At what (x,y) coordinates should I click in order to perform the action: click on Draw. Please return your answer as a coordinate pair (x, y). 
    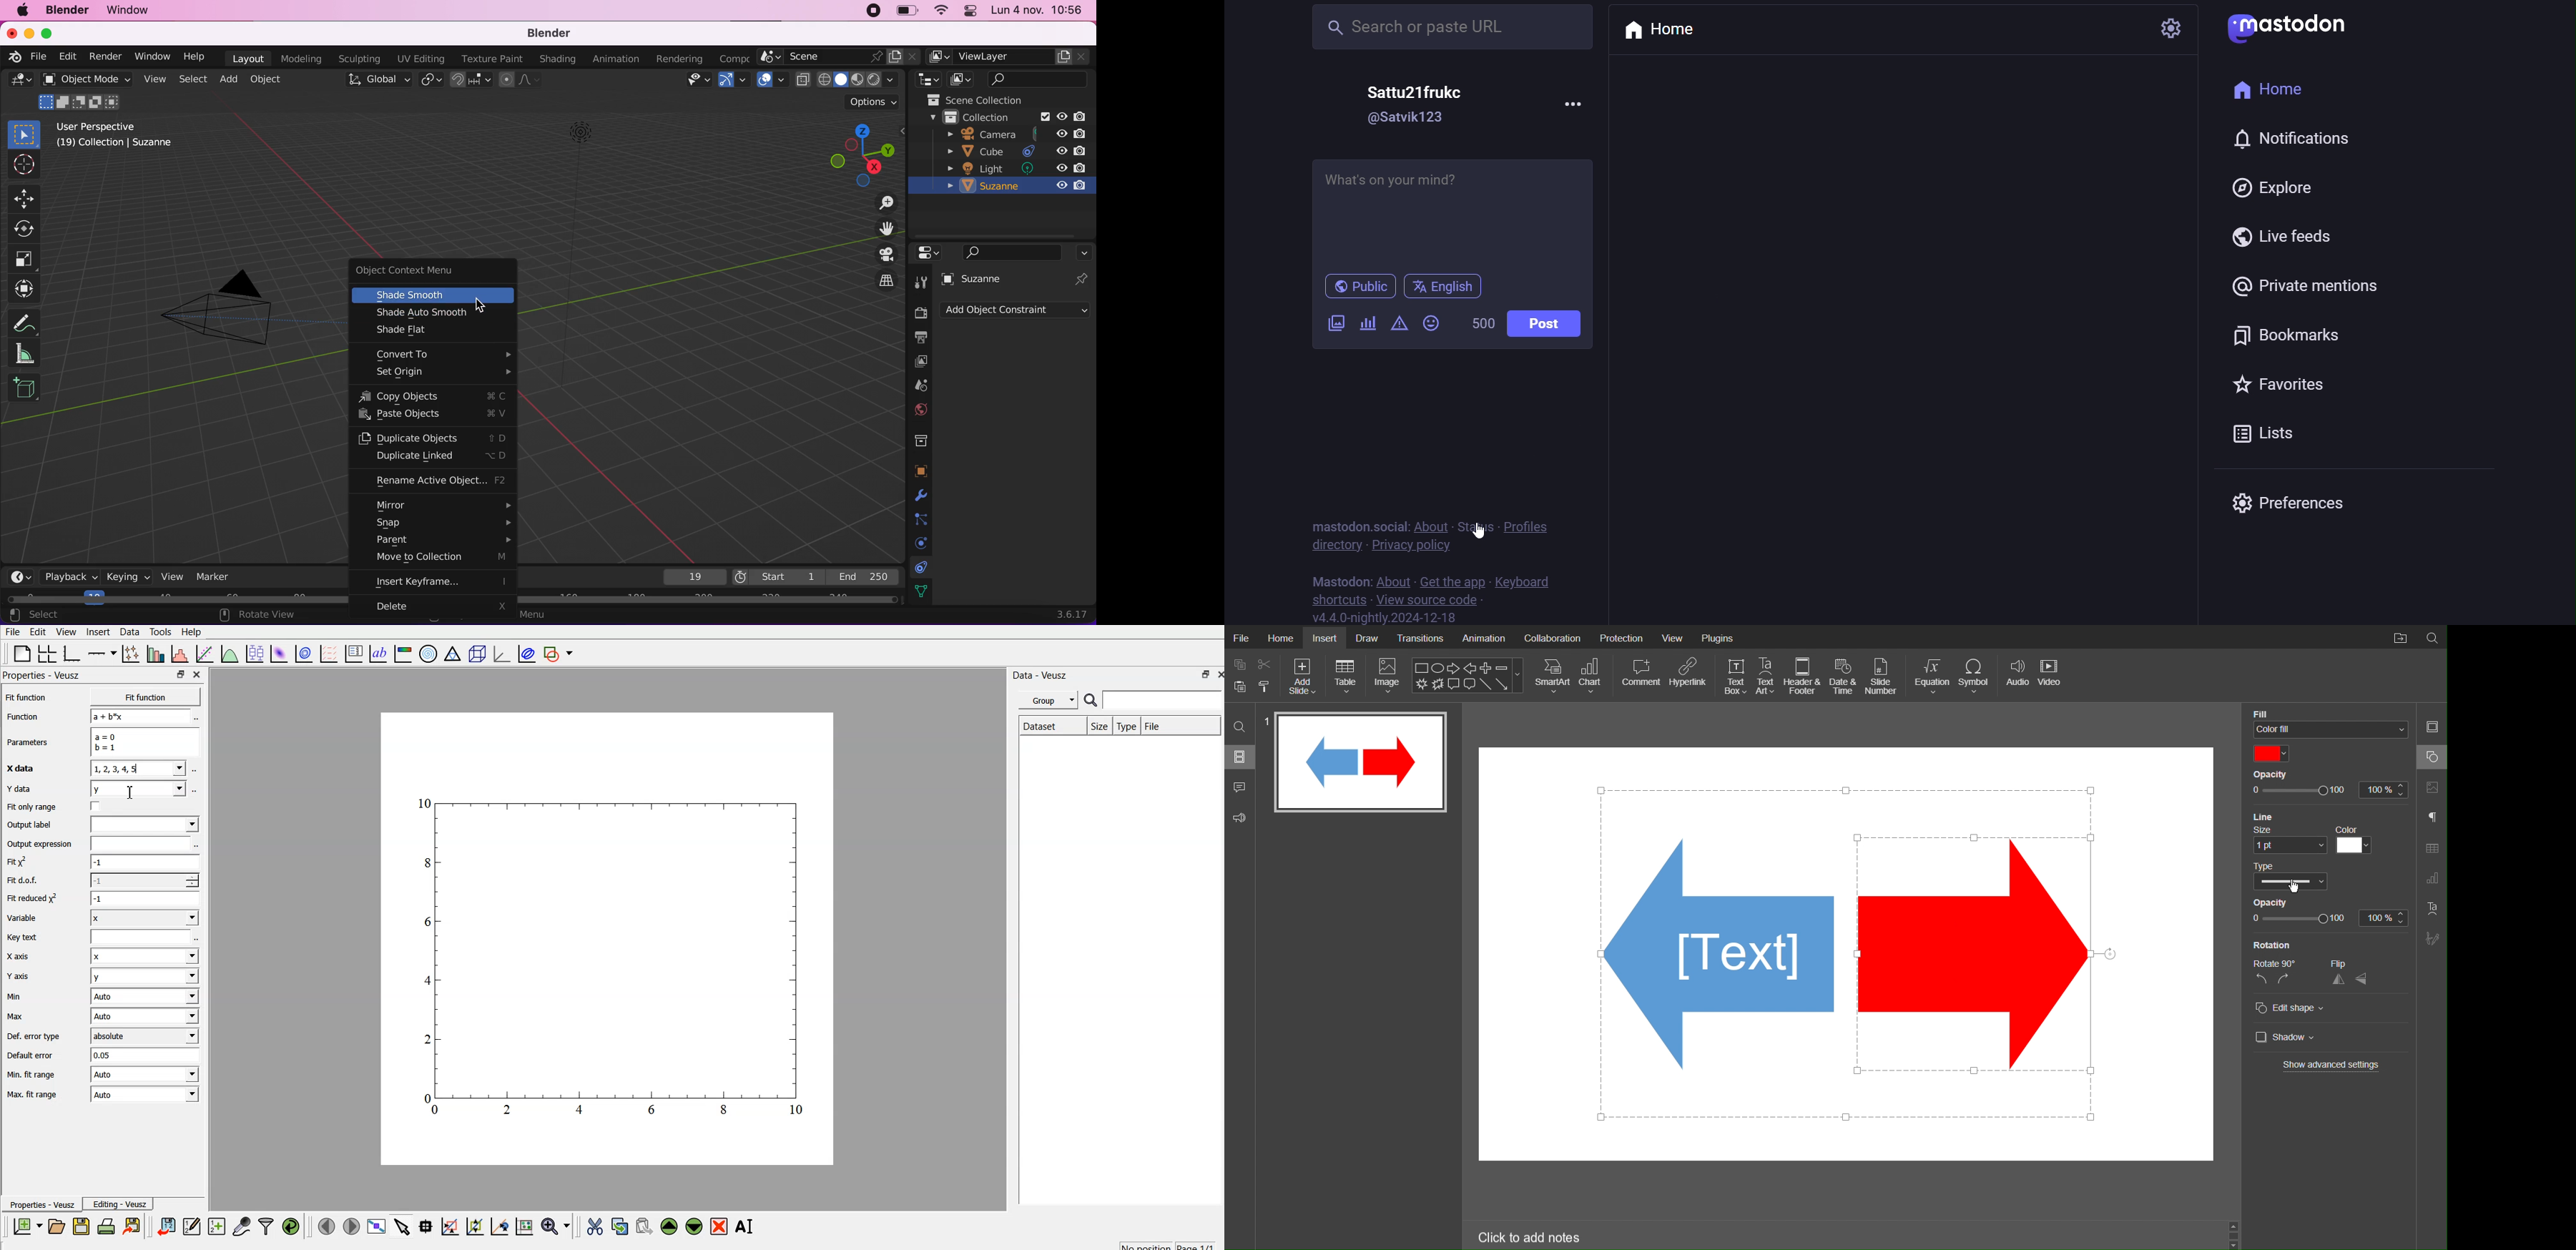
    Looking at the image, I should click on (1367, 637).